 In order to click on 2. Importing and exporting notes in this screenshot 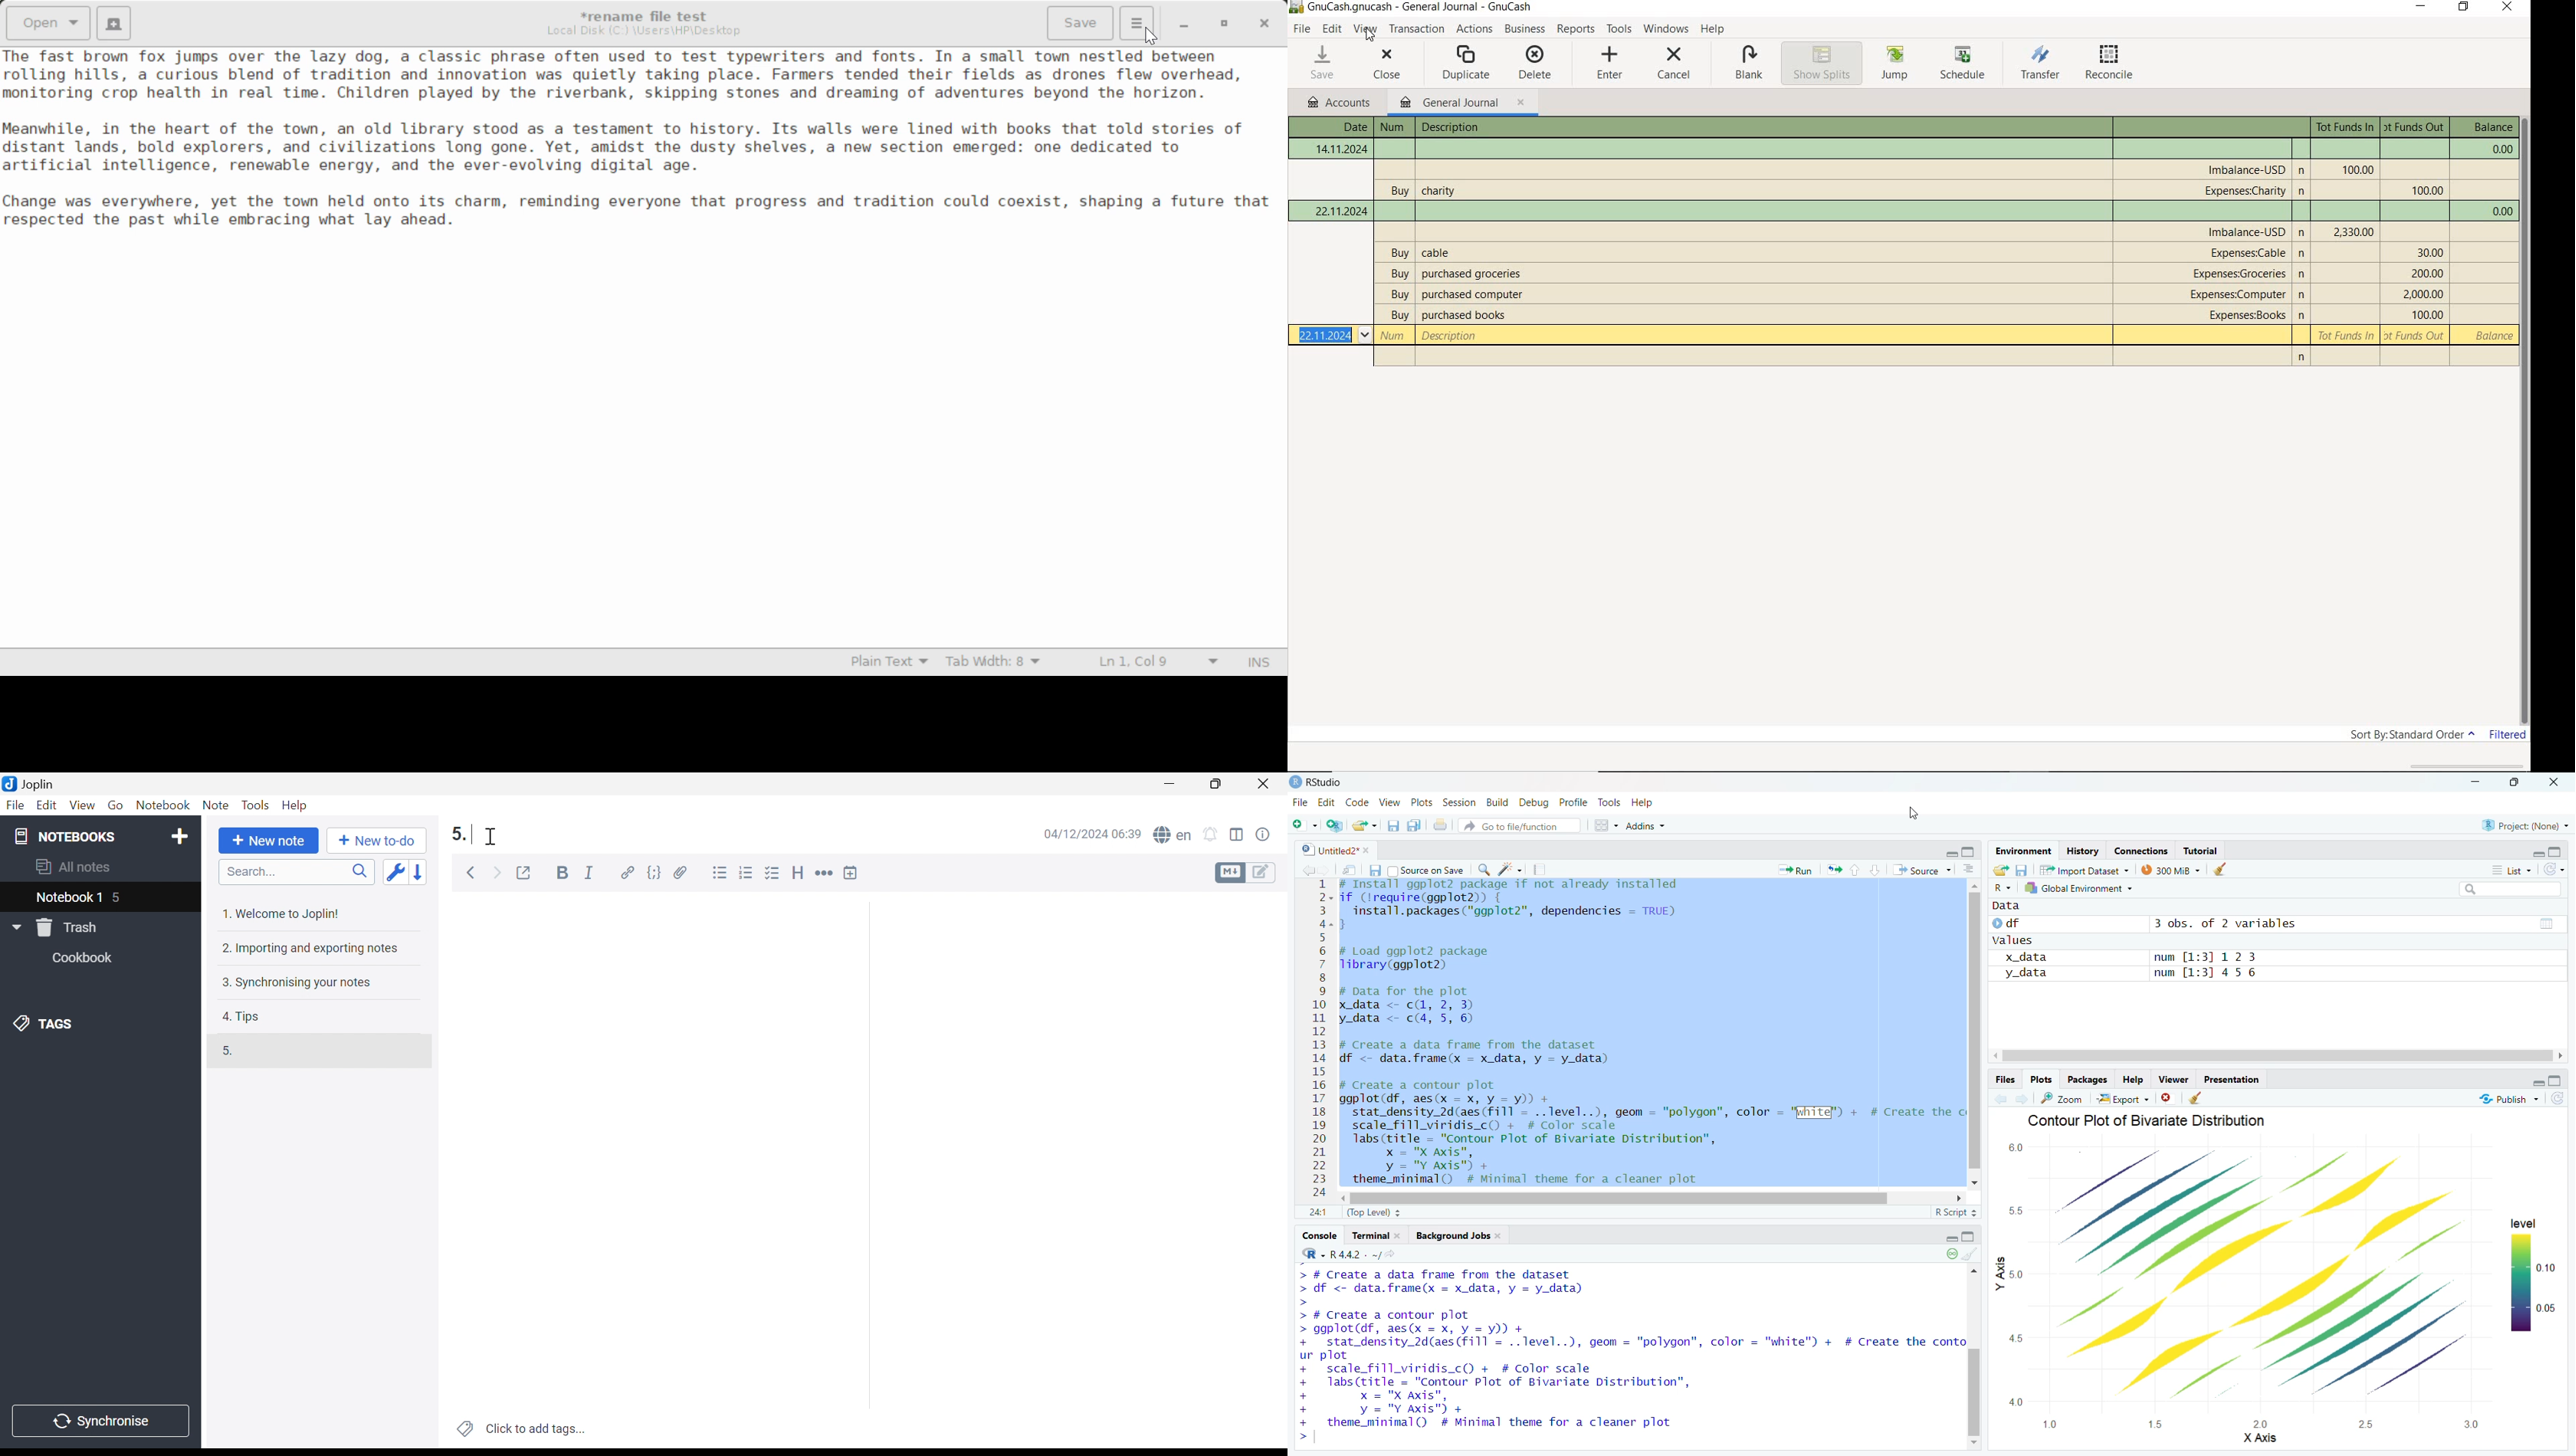, I will do `click(314, 948)`.